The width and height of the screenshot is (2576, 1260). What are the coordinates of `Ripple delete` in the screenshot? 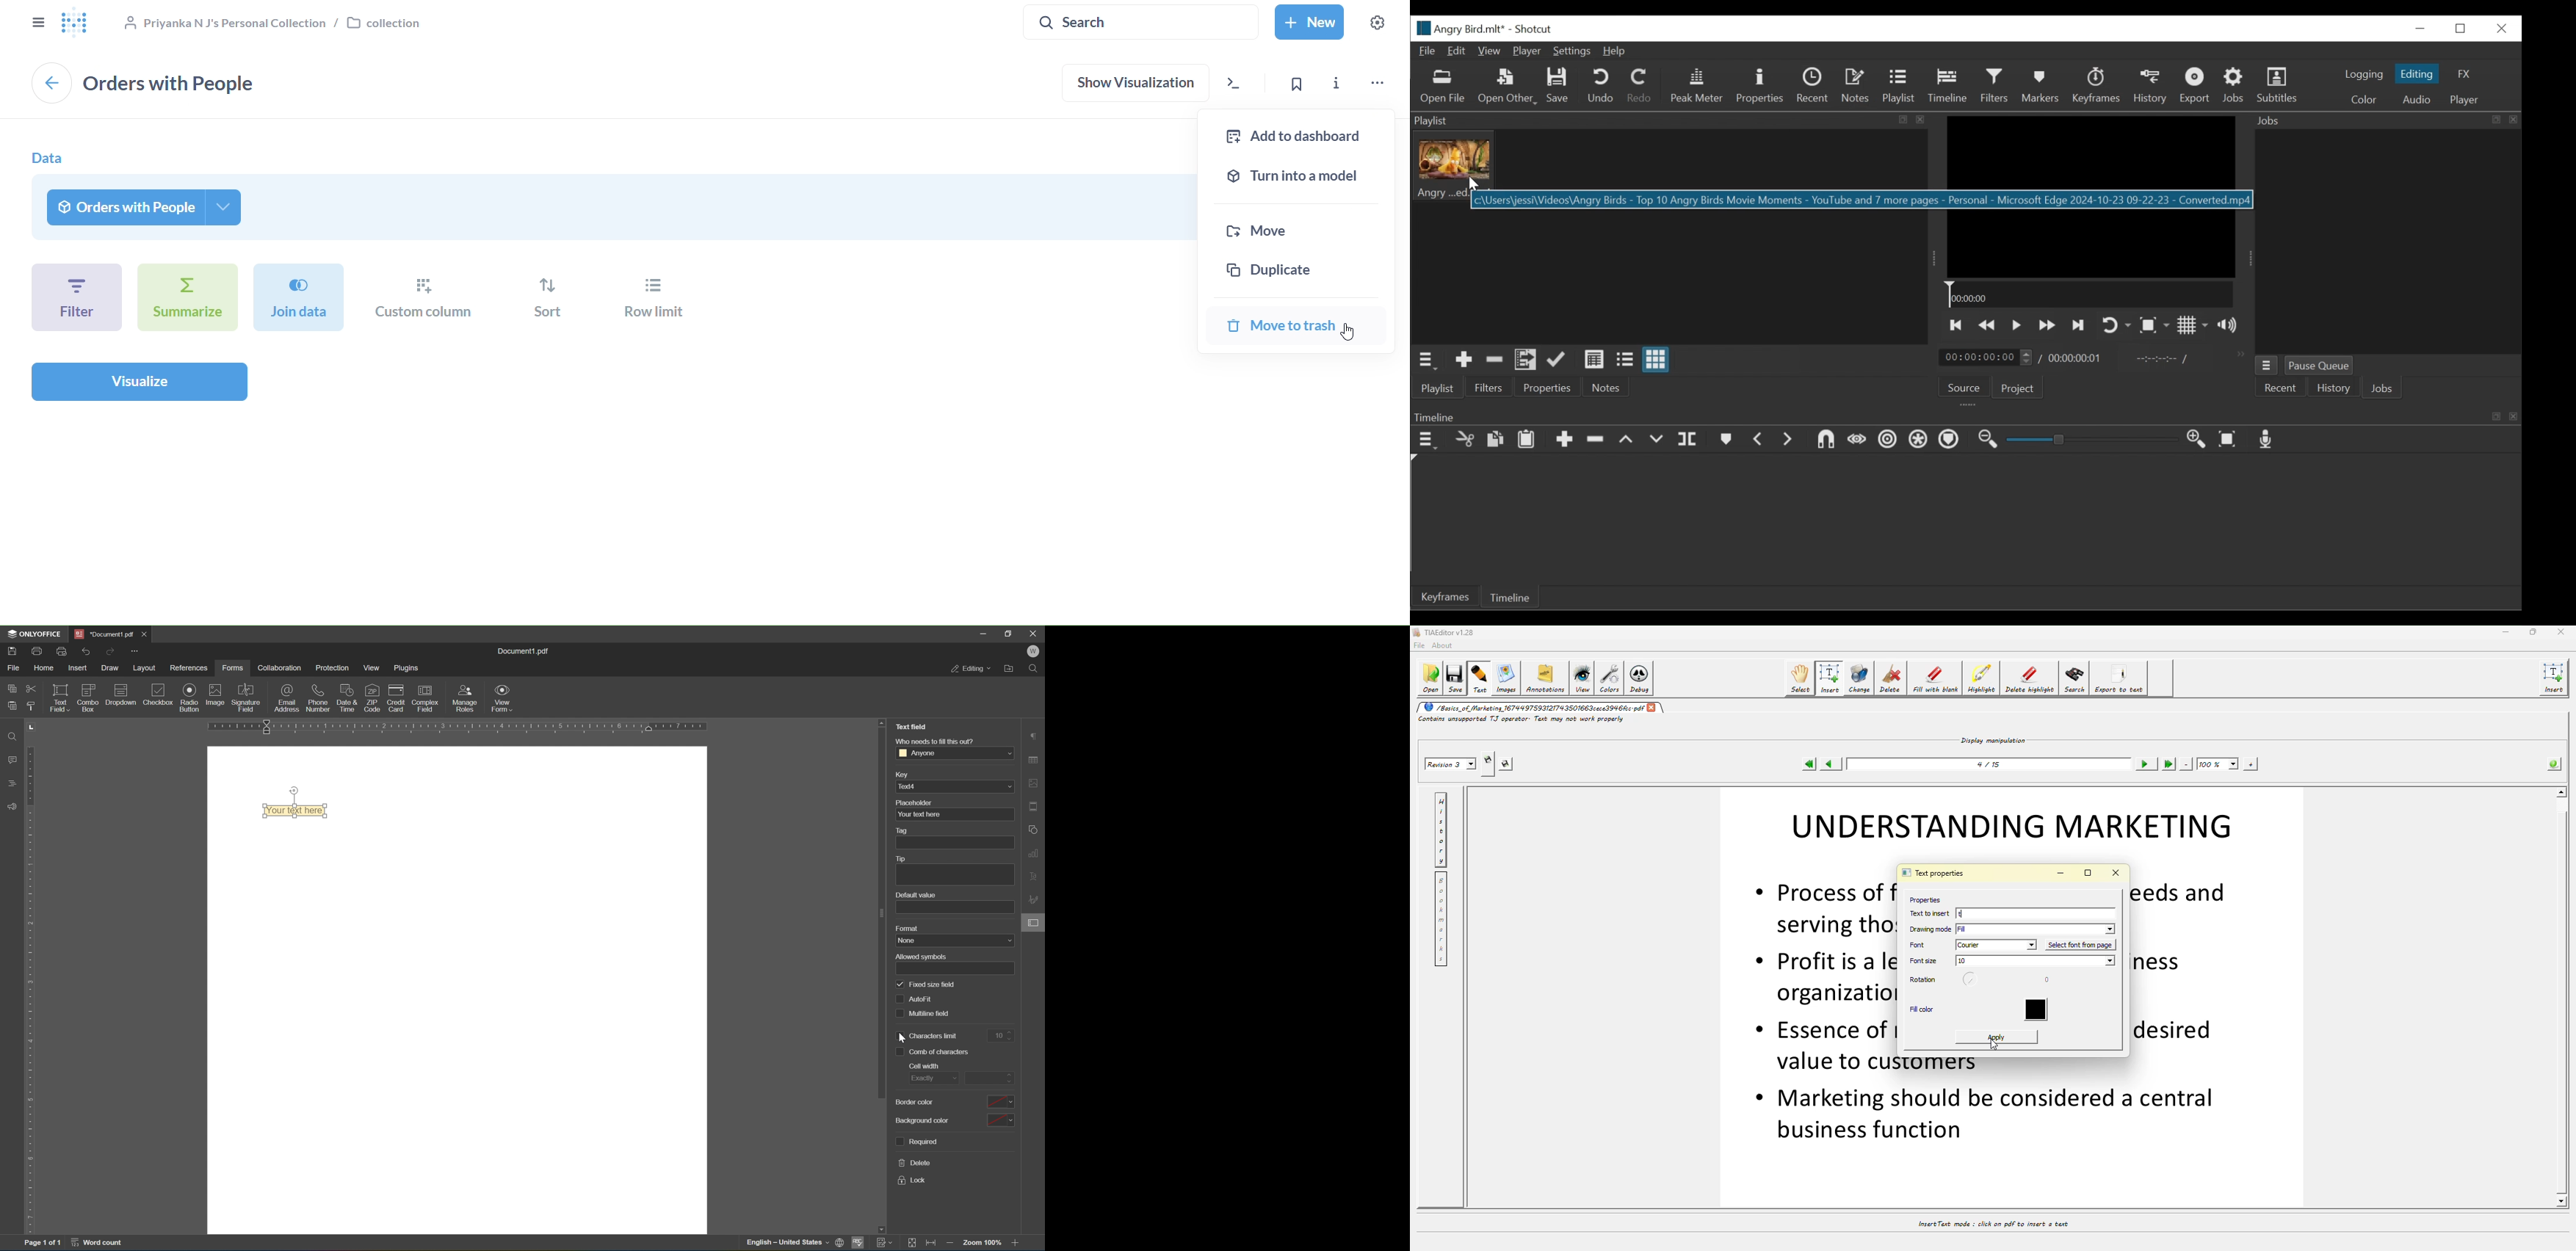 It's located at (1596, 439).